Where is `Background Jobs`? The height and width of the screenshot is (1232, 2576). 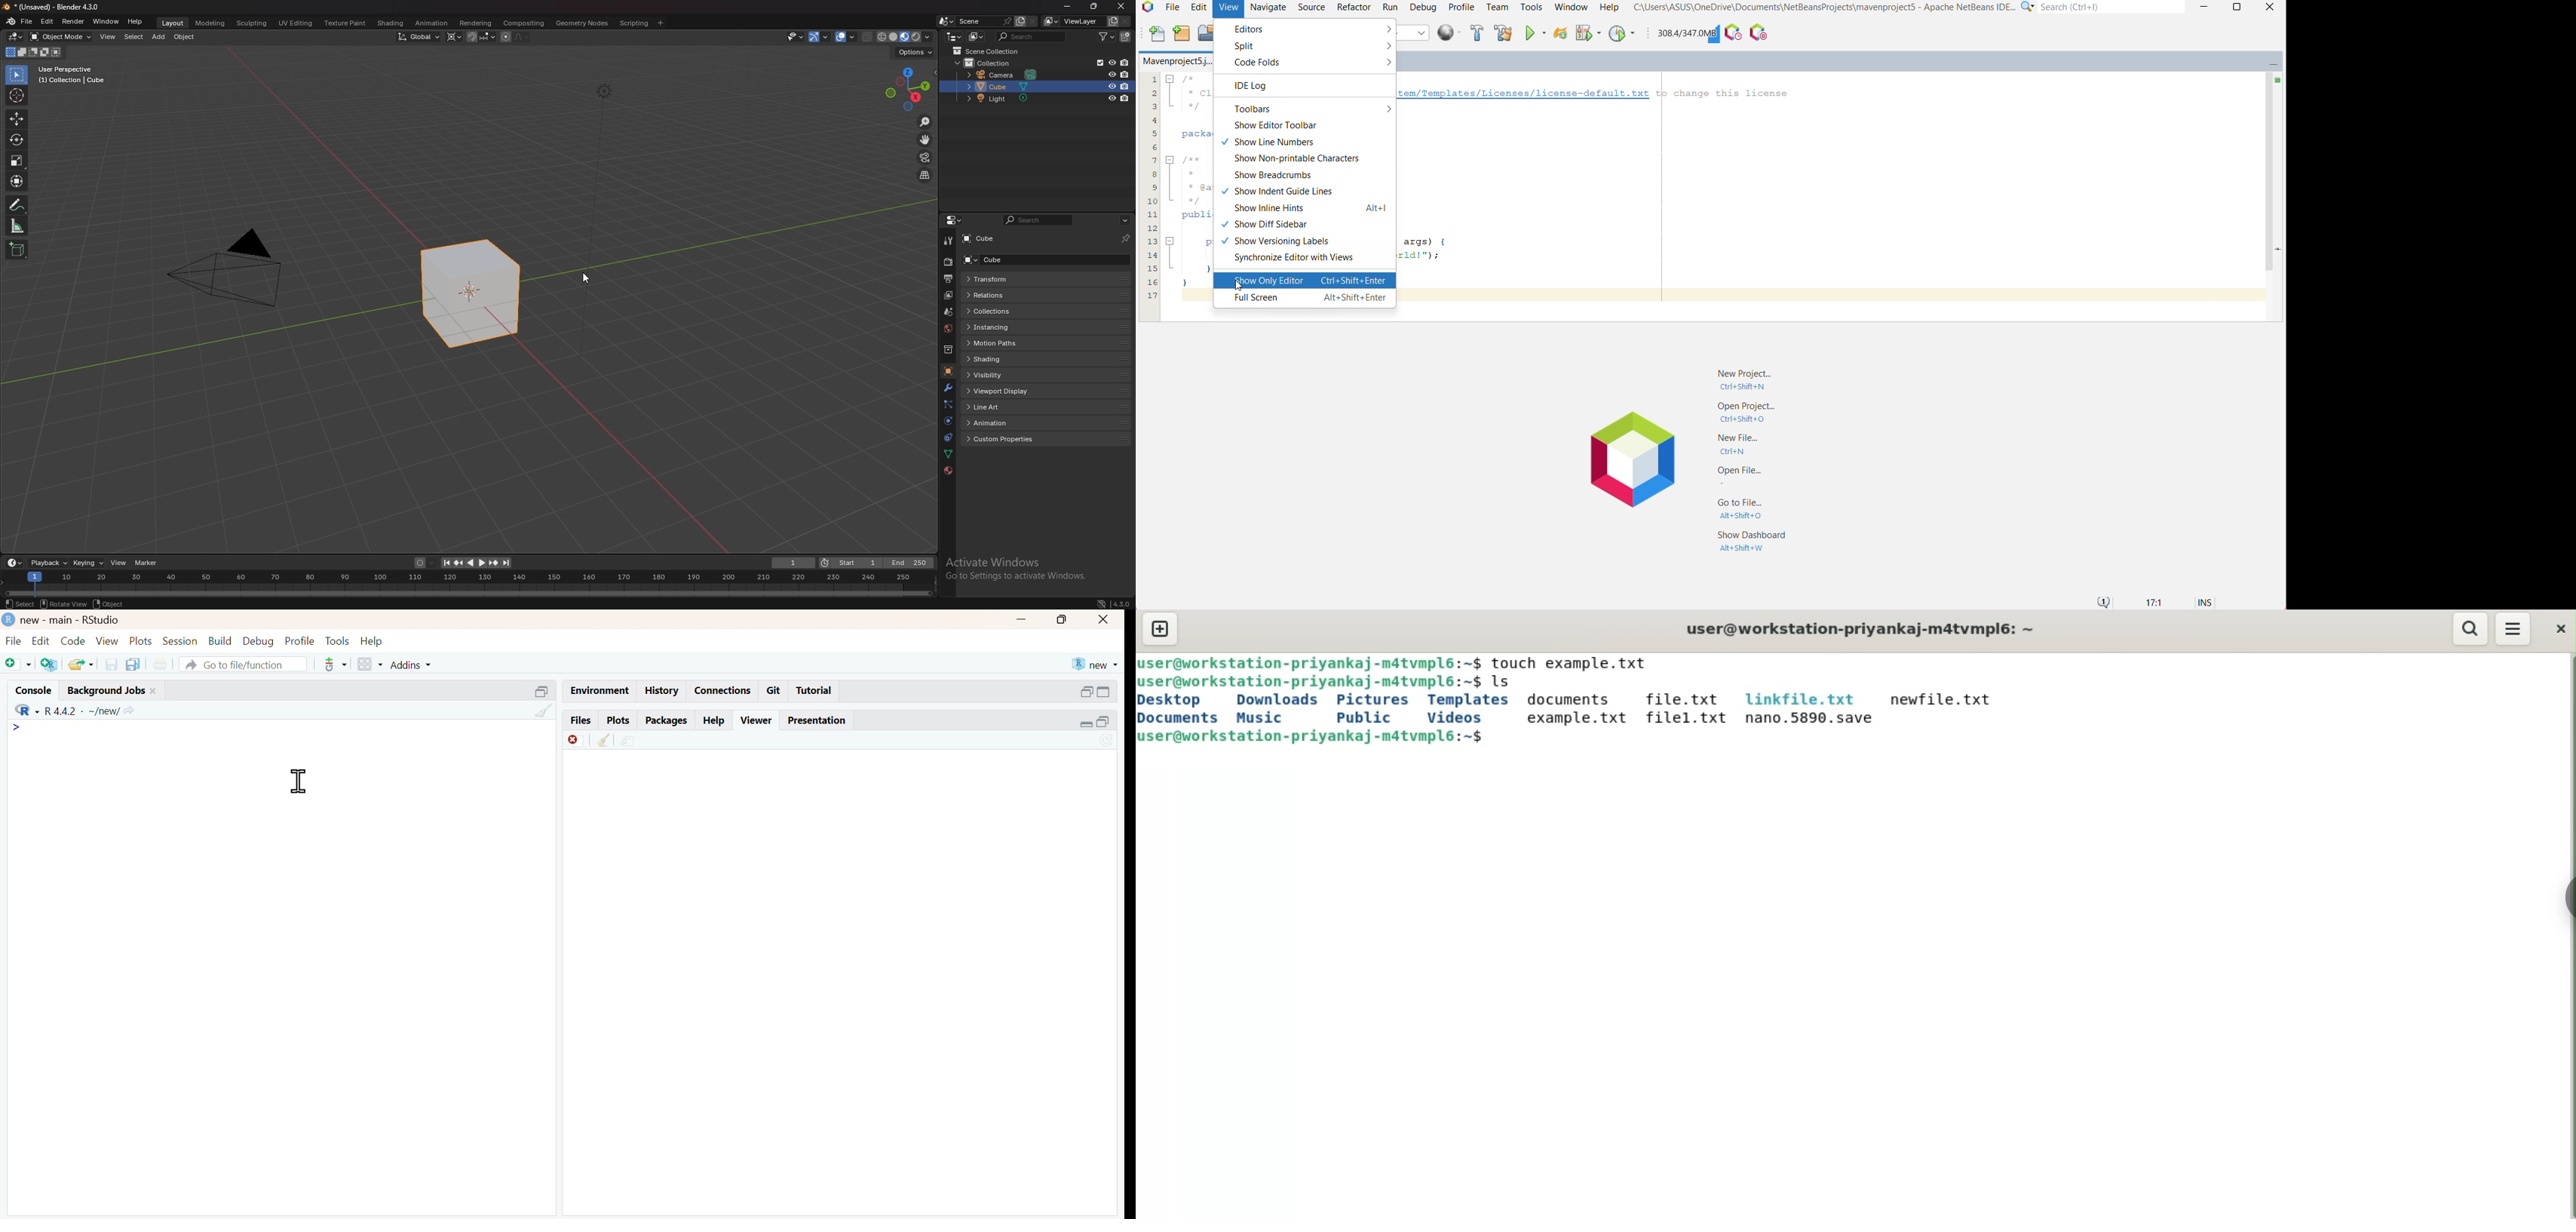
Background Jobs is located at coordinates (122, 688).